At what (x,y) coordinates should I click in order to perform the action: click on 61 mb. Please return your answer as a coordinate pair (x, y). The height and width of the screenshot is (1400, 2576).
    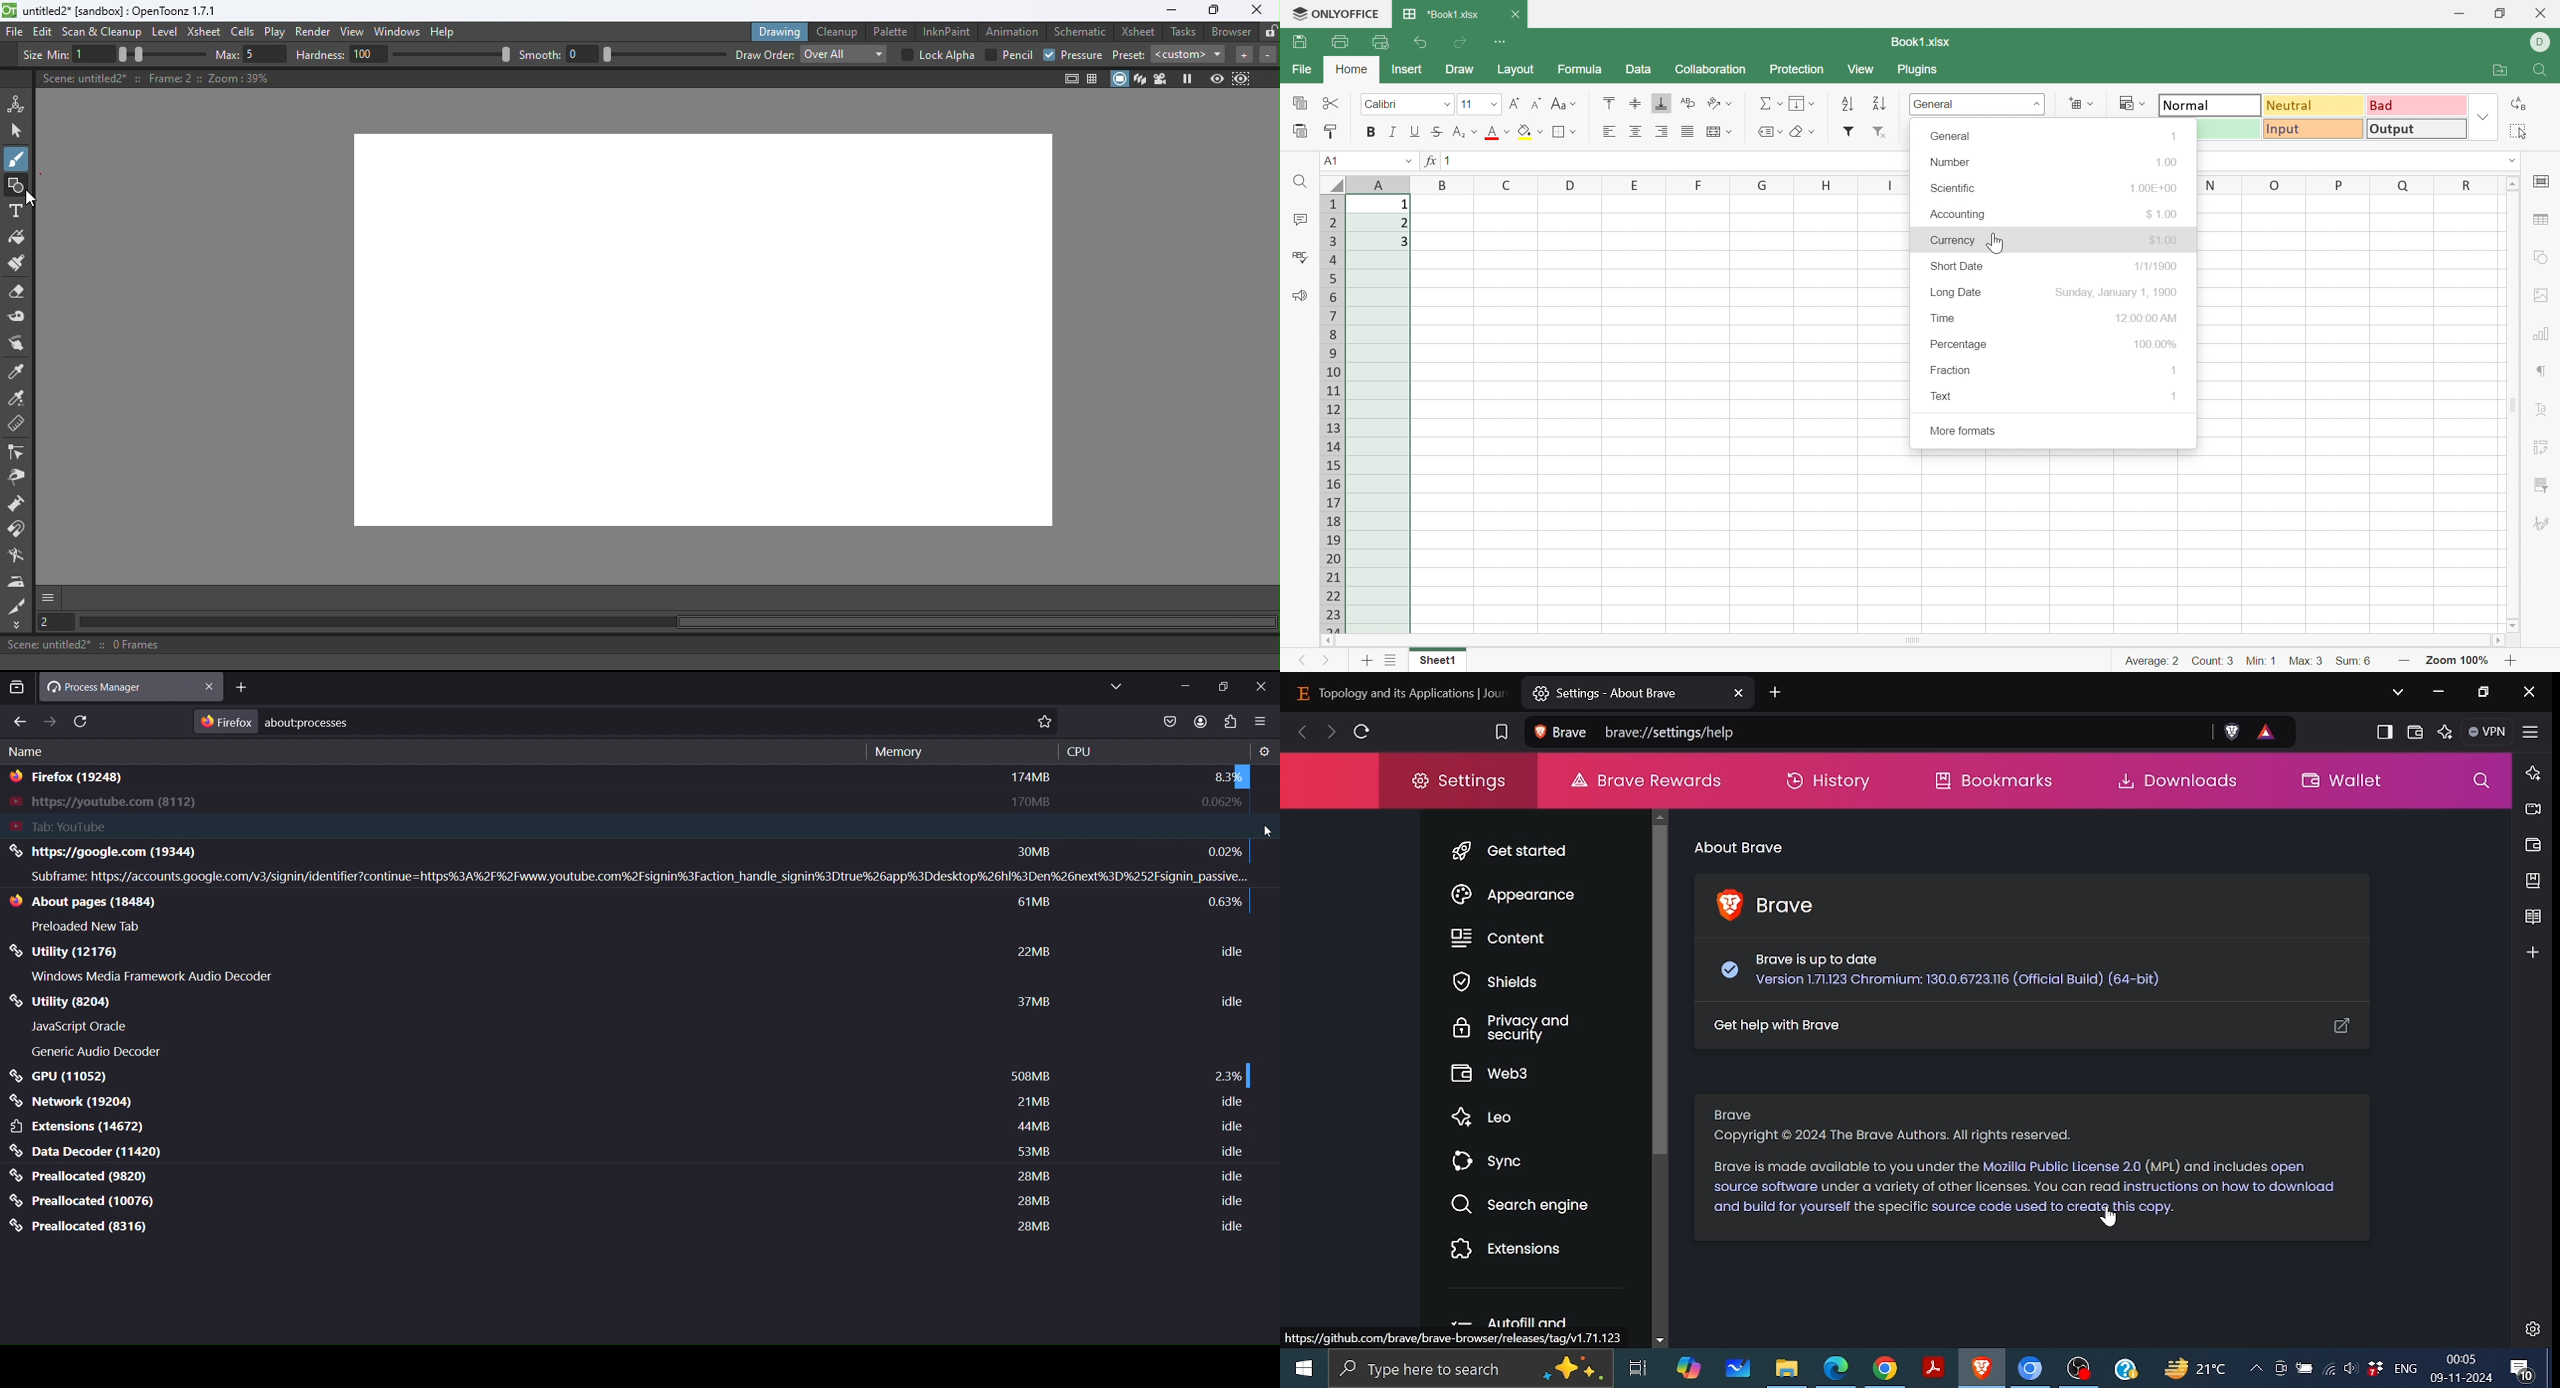
    Looking at the image, I should click on (1036, 904).